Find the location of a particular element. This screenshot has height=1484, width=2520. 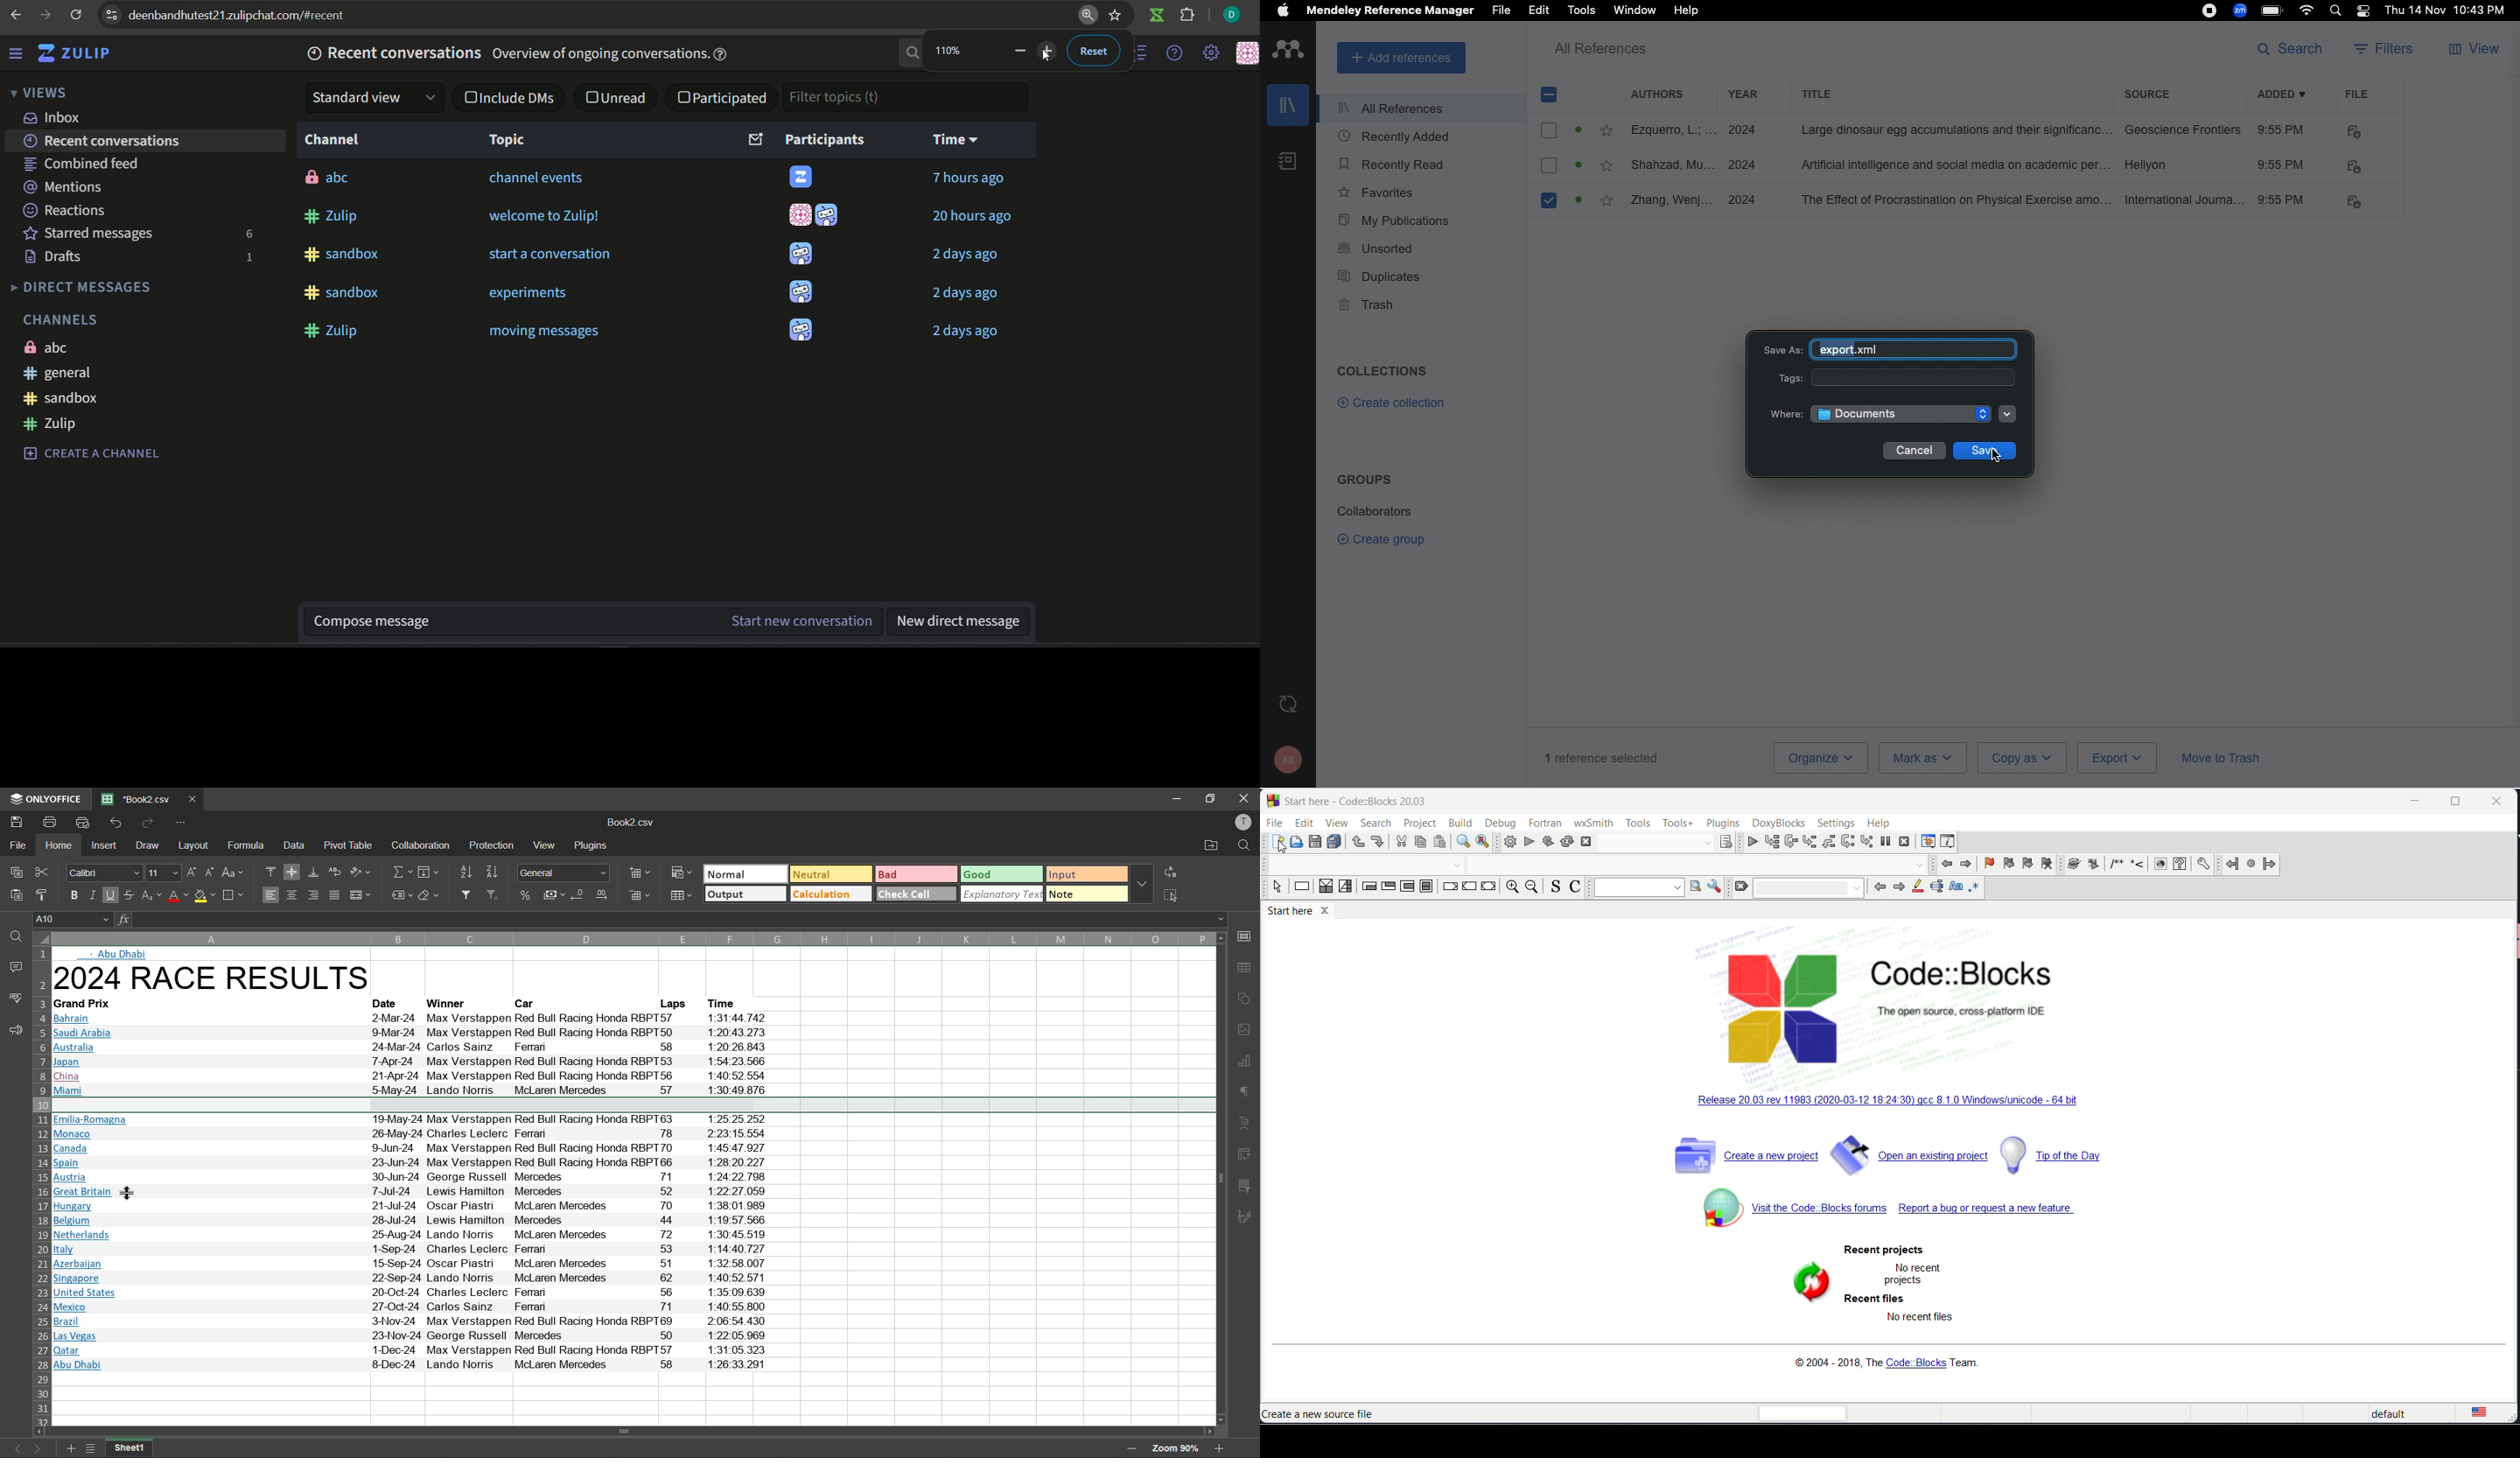

Recently read is located at coordinates (1390, 163).